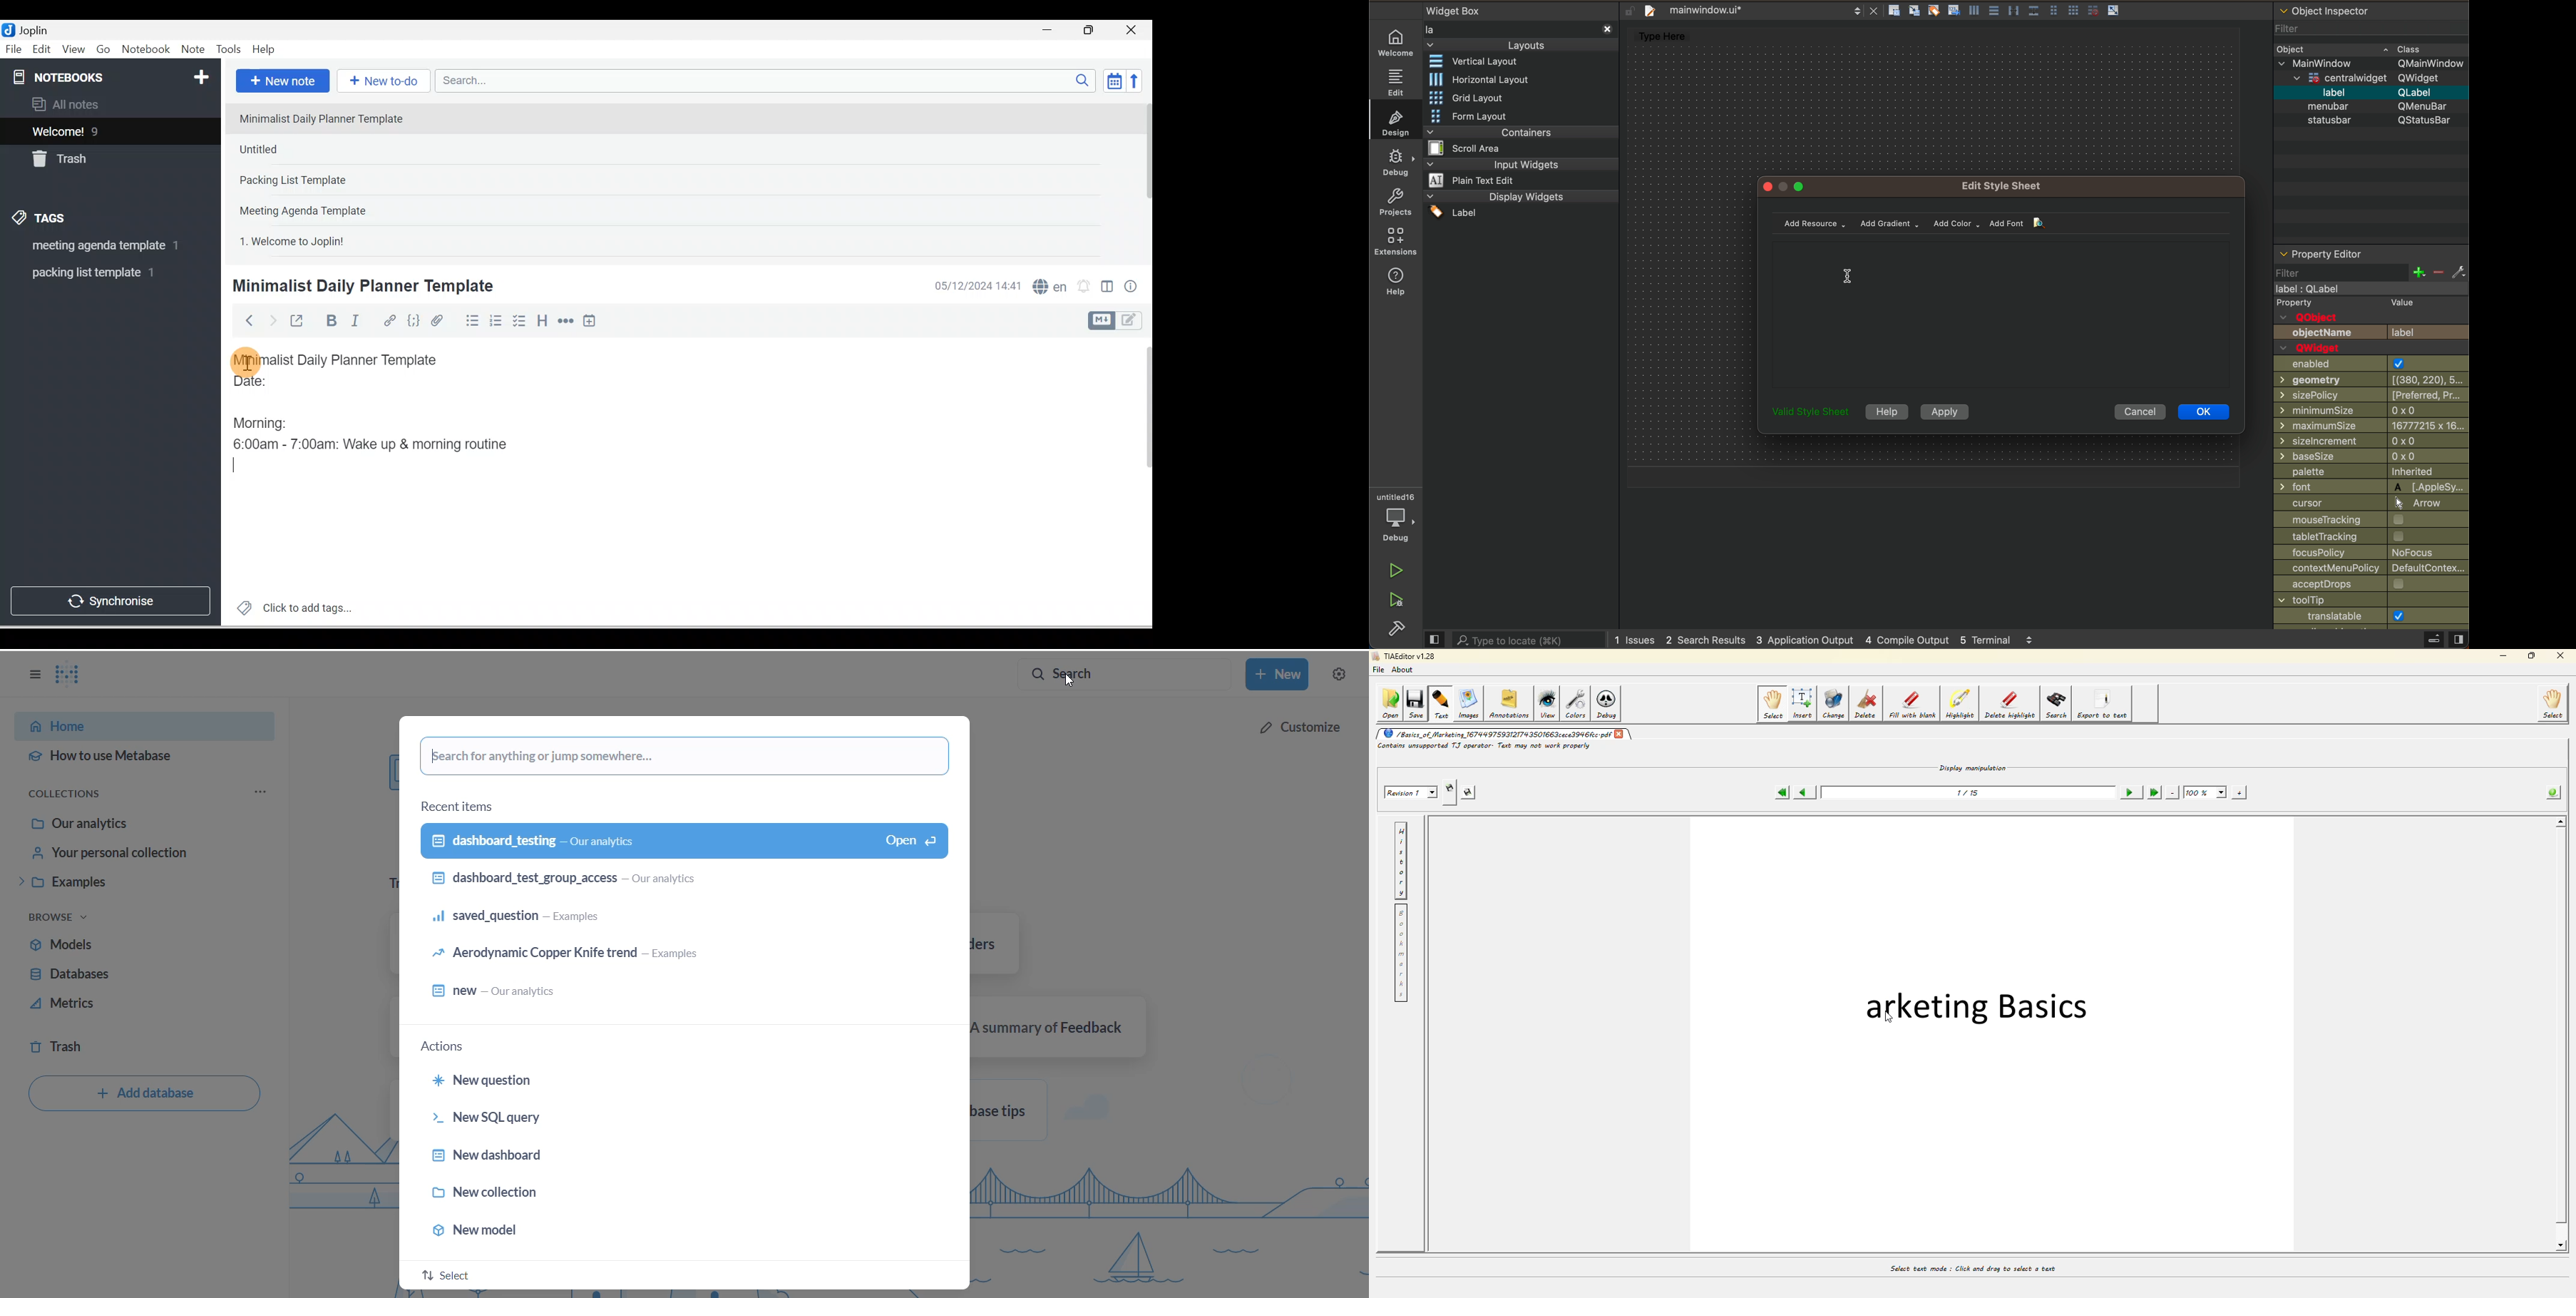  Describe the element at coordinates (2138, 412) in the screenshot. I see `cance` at that location.